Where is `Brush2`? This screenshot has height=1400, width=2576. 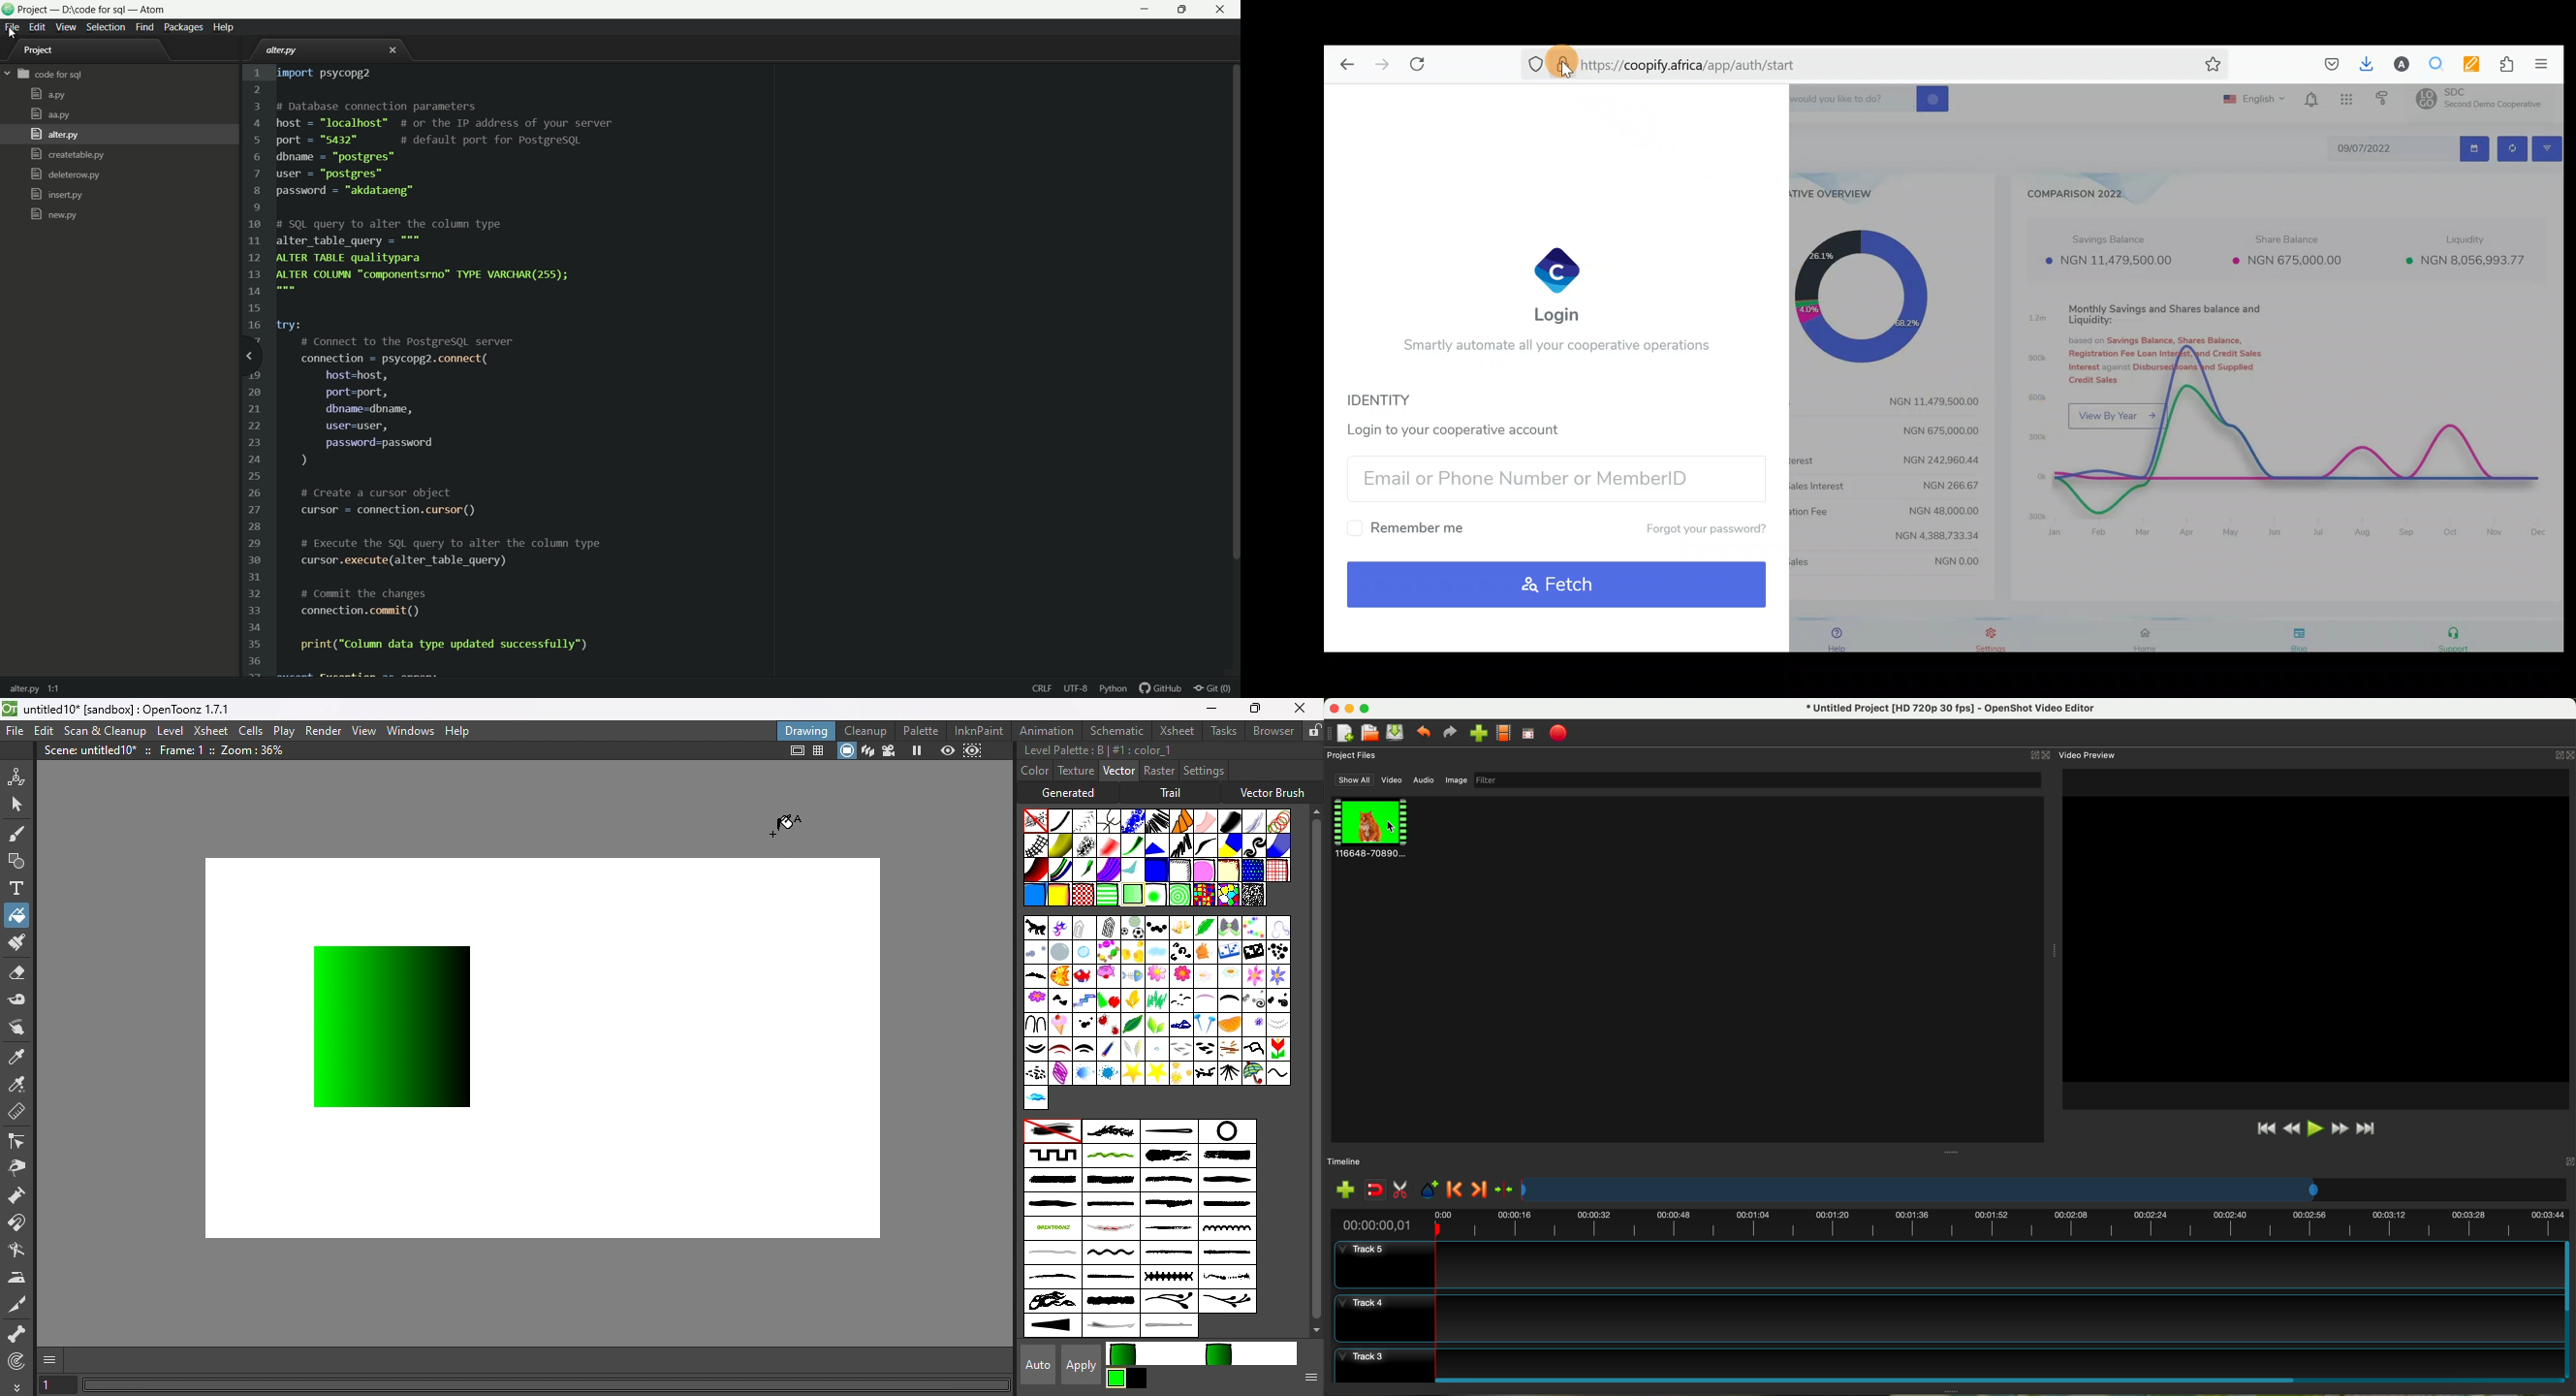
Brush2 is located at coordinates (1276, 928).